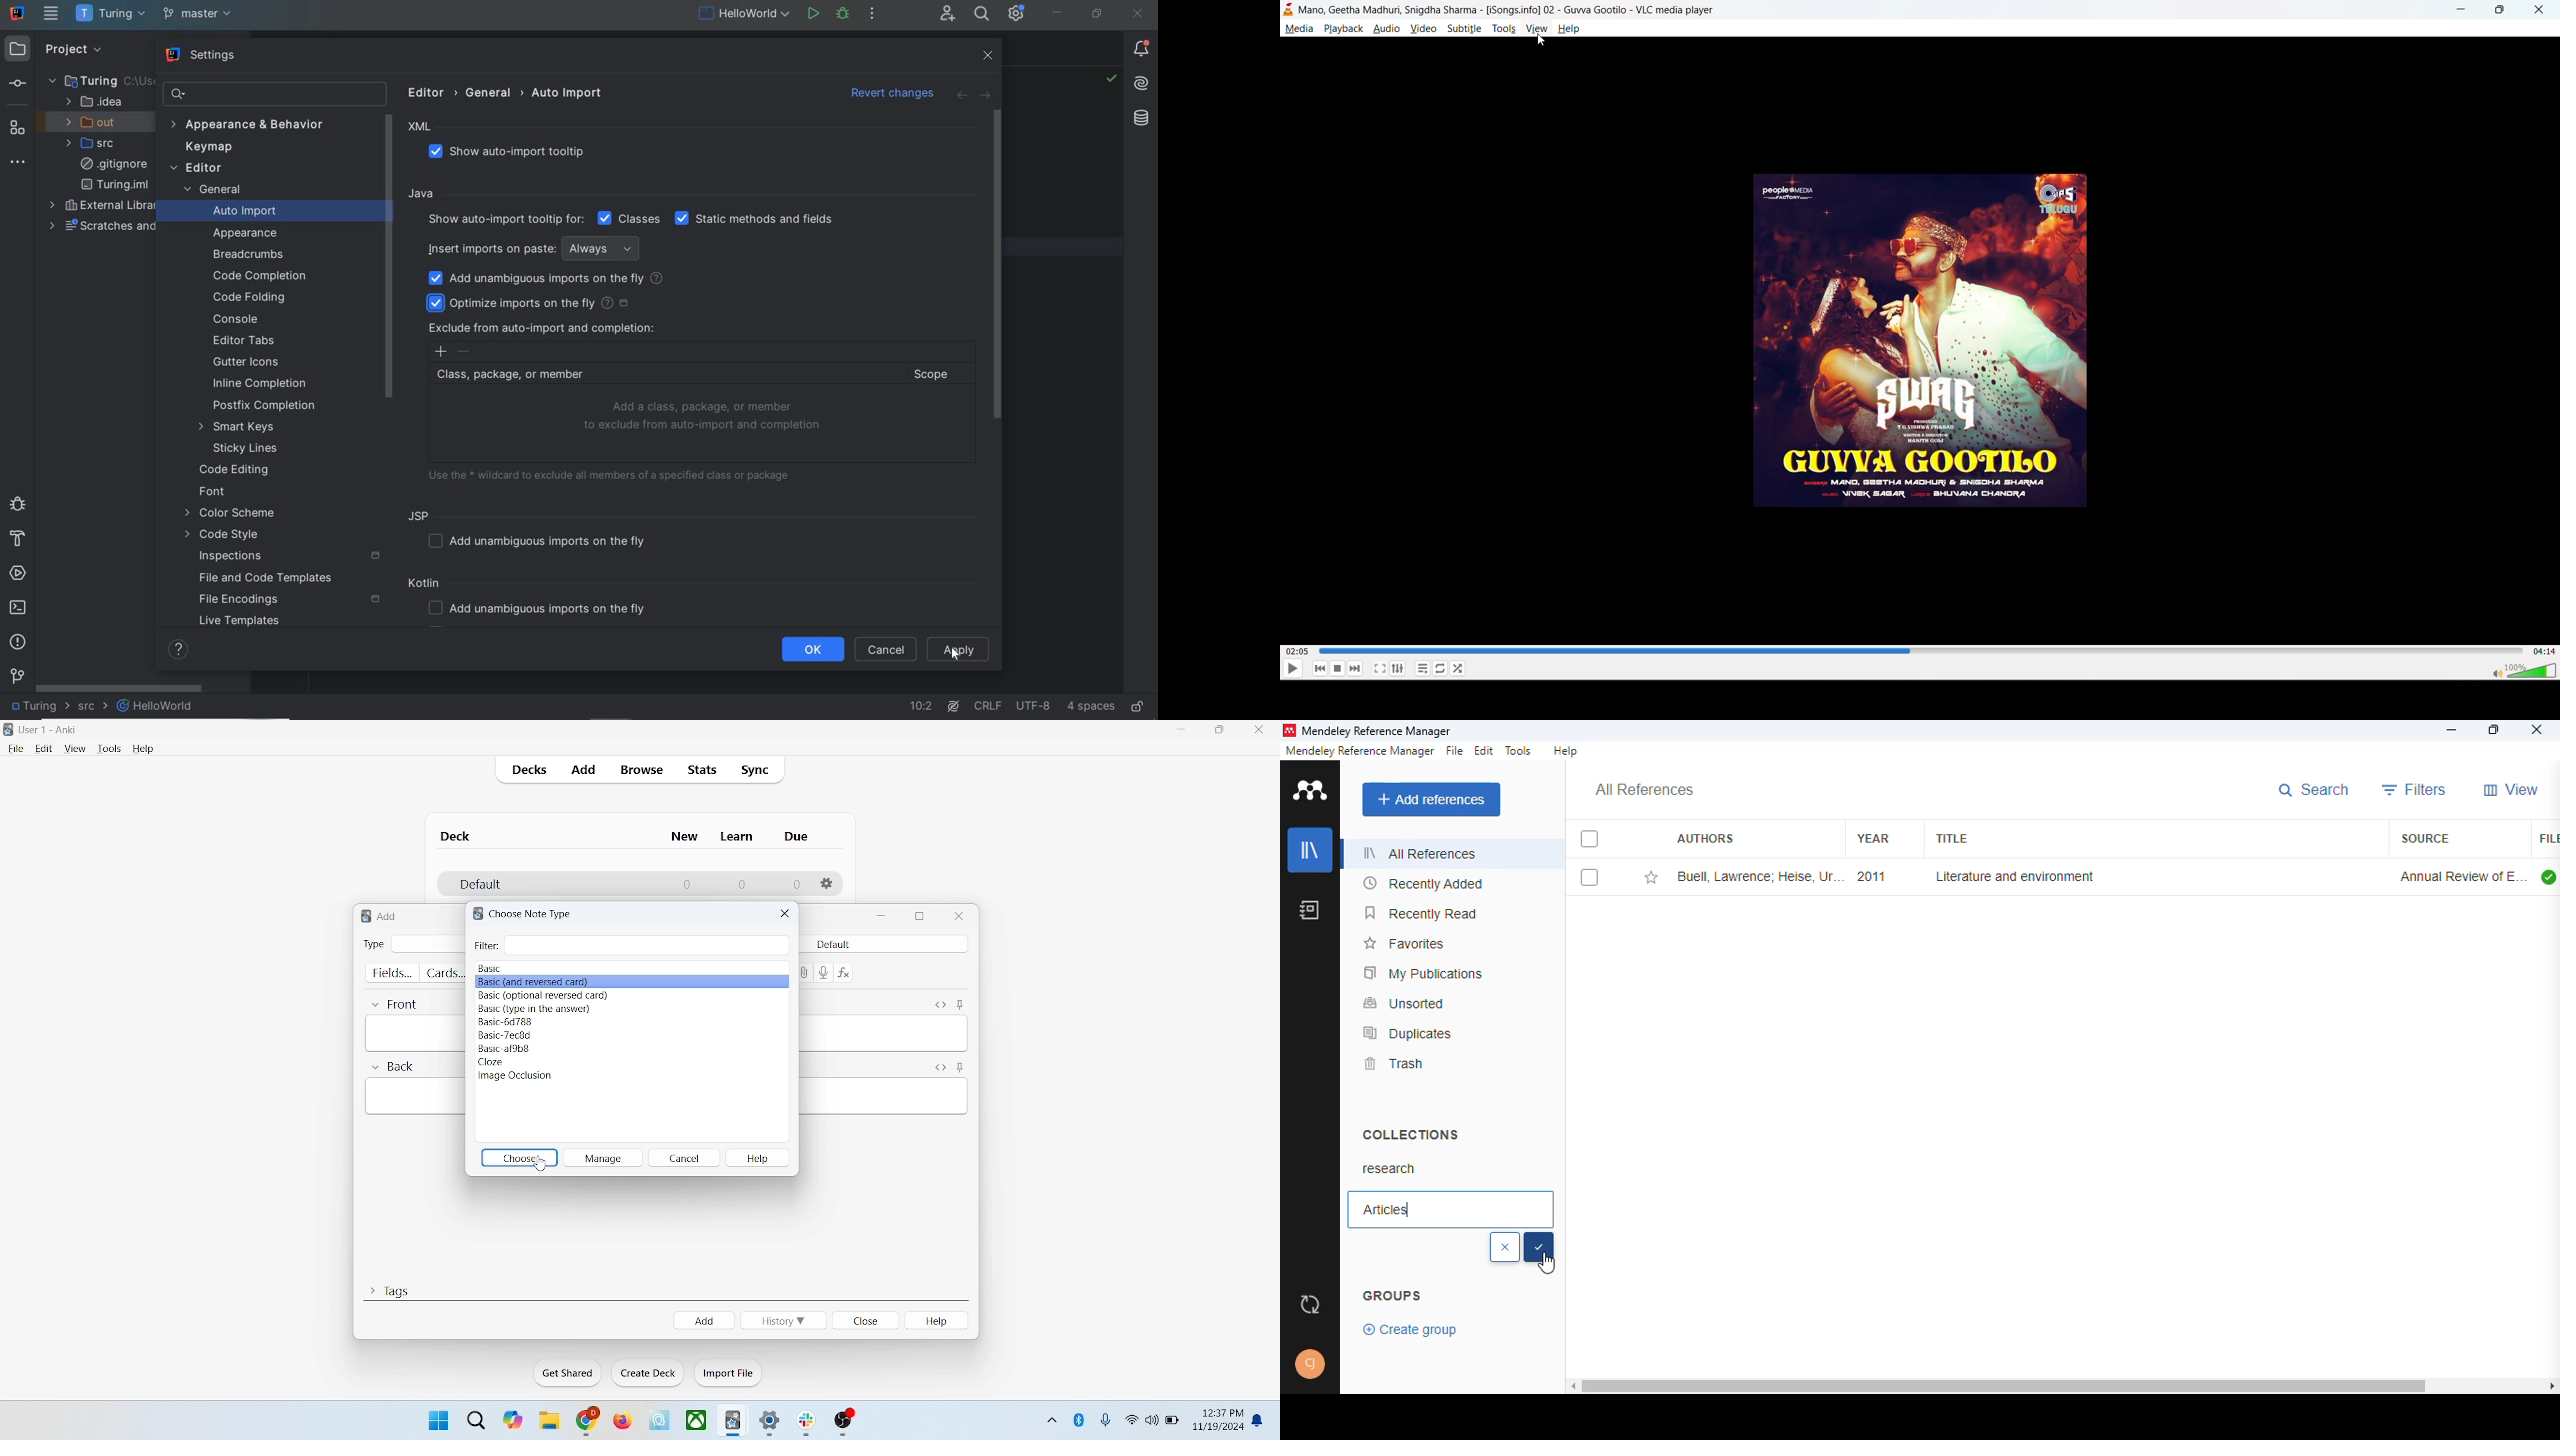 The width and height of the screenshot is (2576, 1456). What do you see at coordinates (824, 974) in the screenshot?
I see `record audio` at bounding box center [824, 974].